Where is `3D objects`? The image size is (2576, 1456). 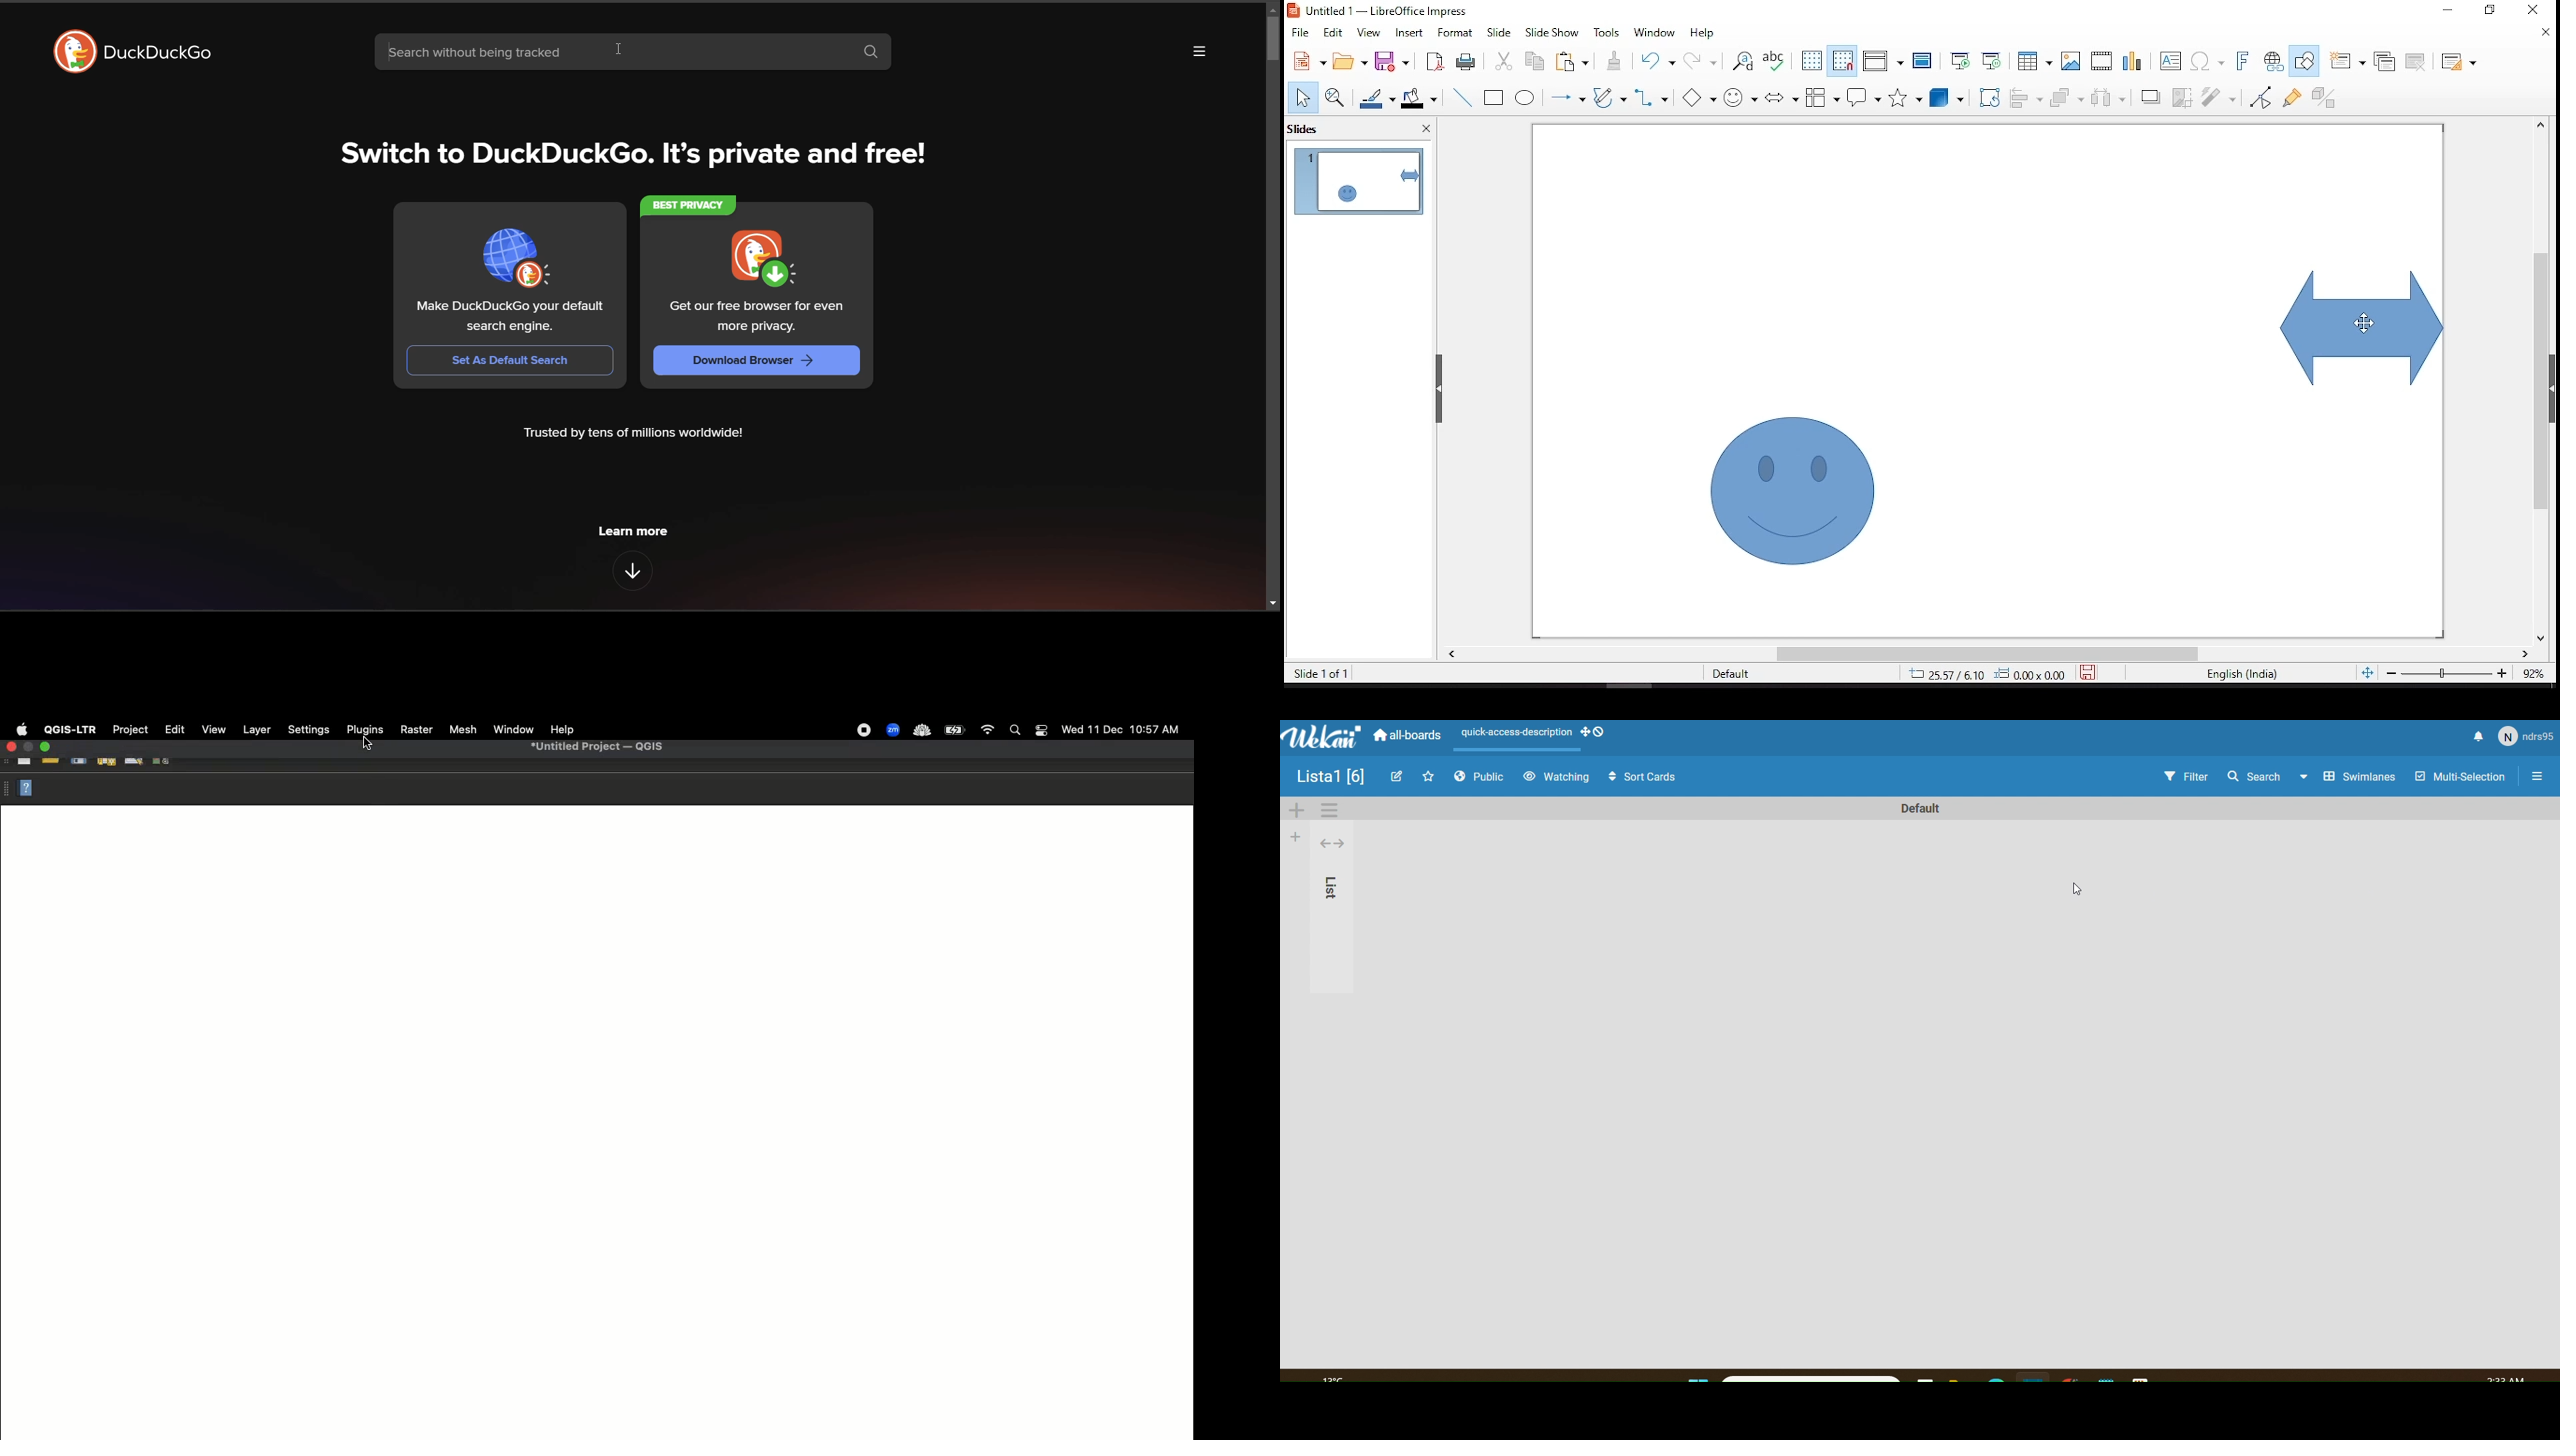 3D objects is located at coordinates (1947, 99).